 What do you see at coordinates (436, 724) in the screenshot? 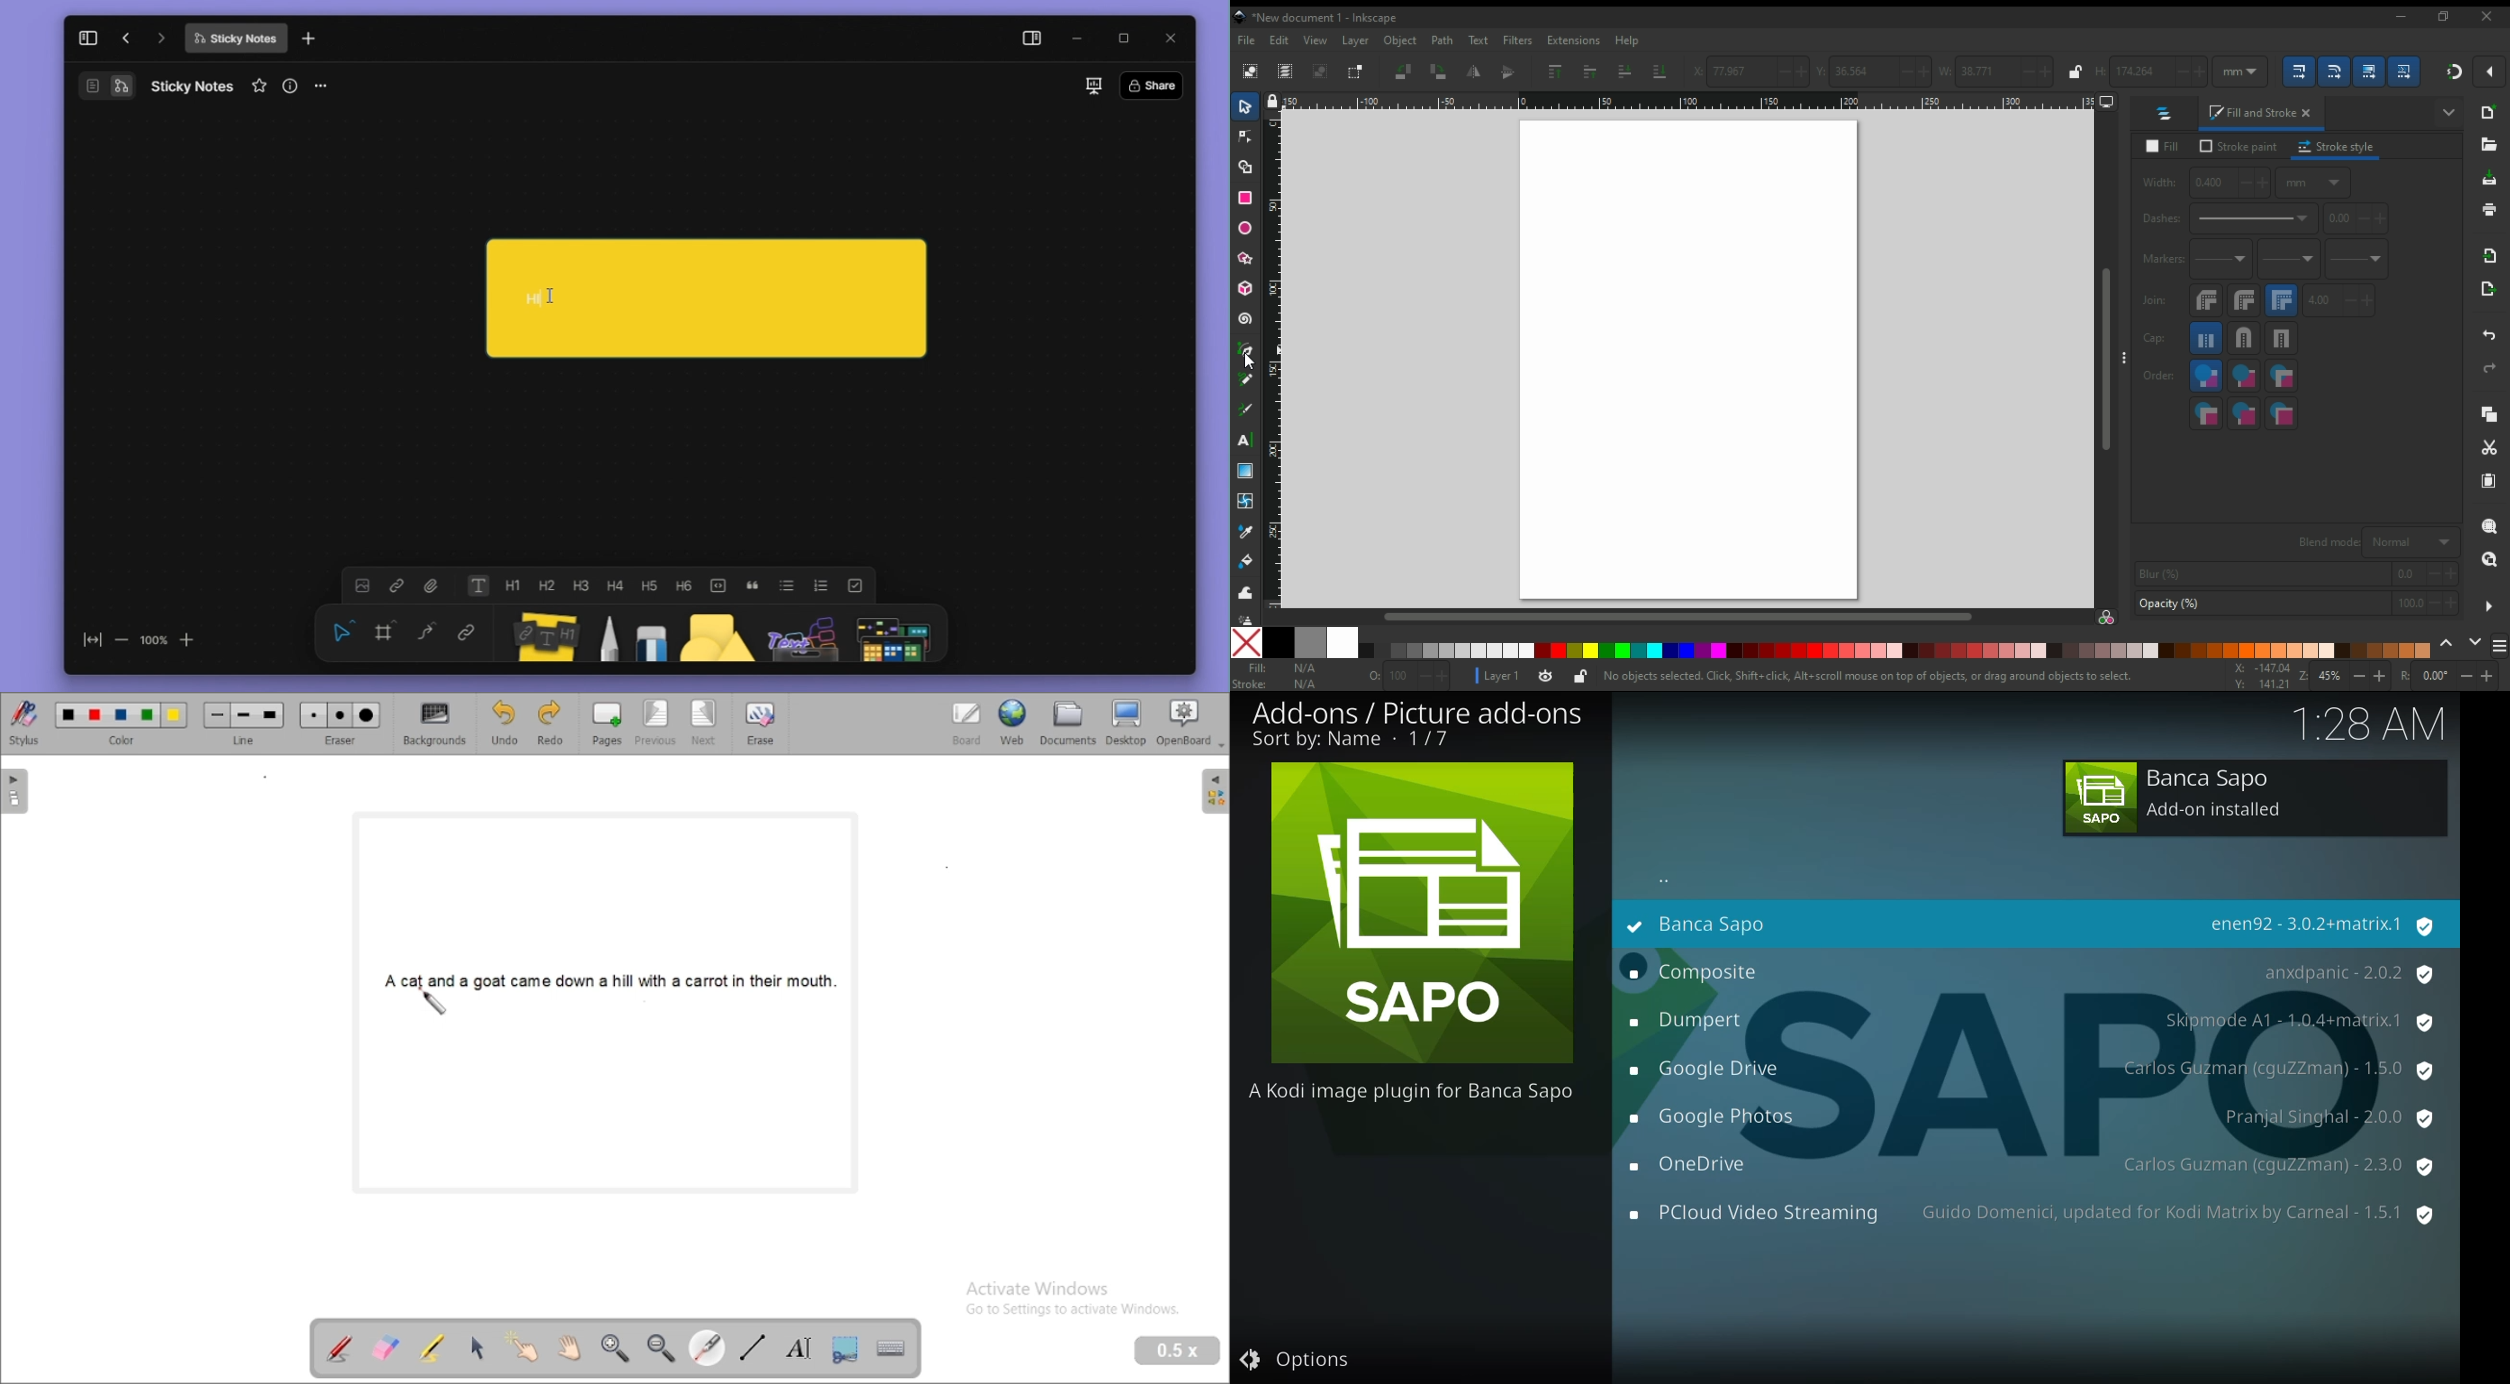
I see `backgrounds` at bounding box center [436, 724].